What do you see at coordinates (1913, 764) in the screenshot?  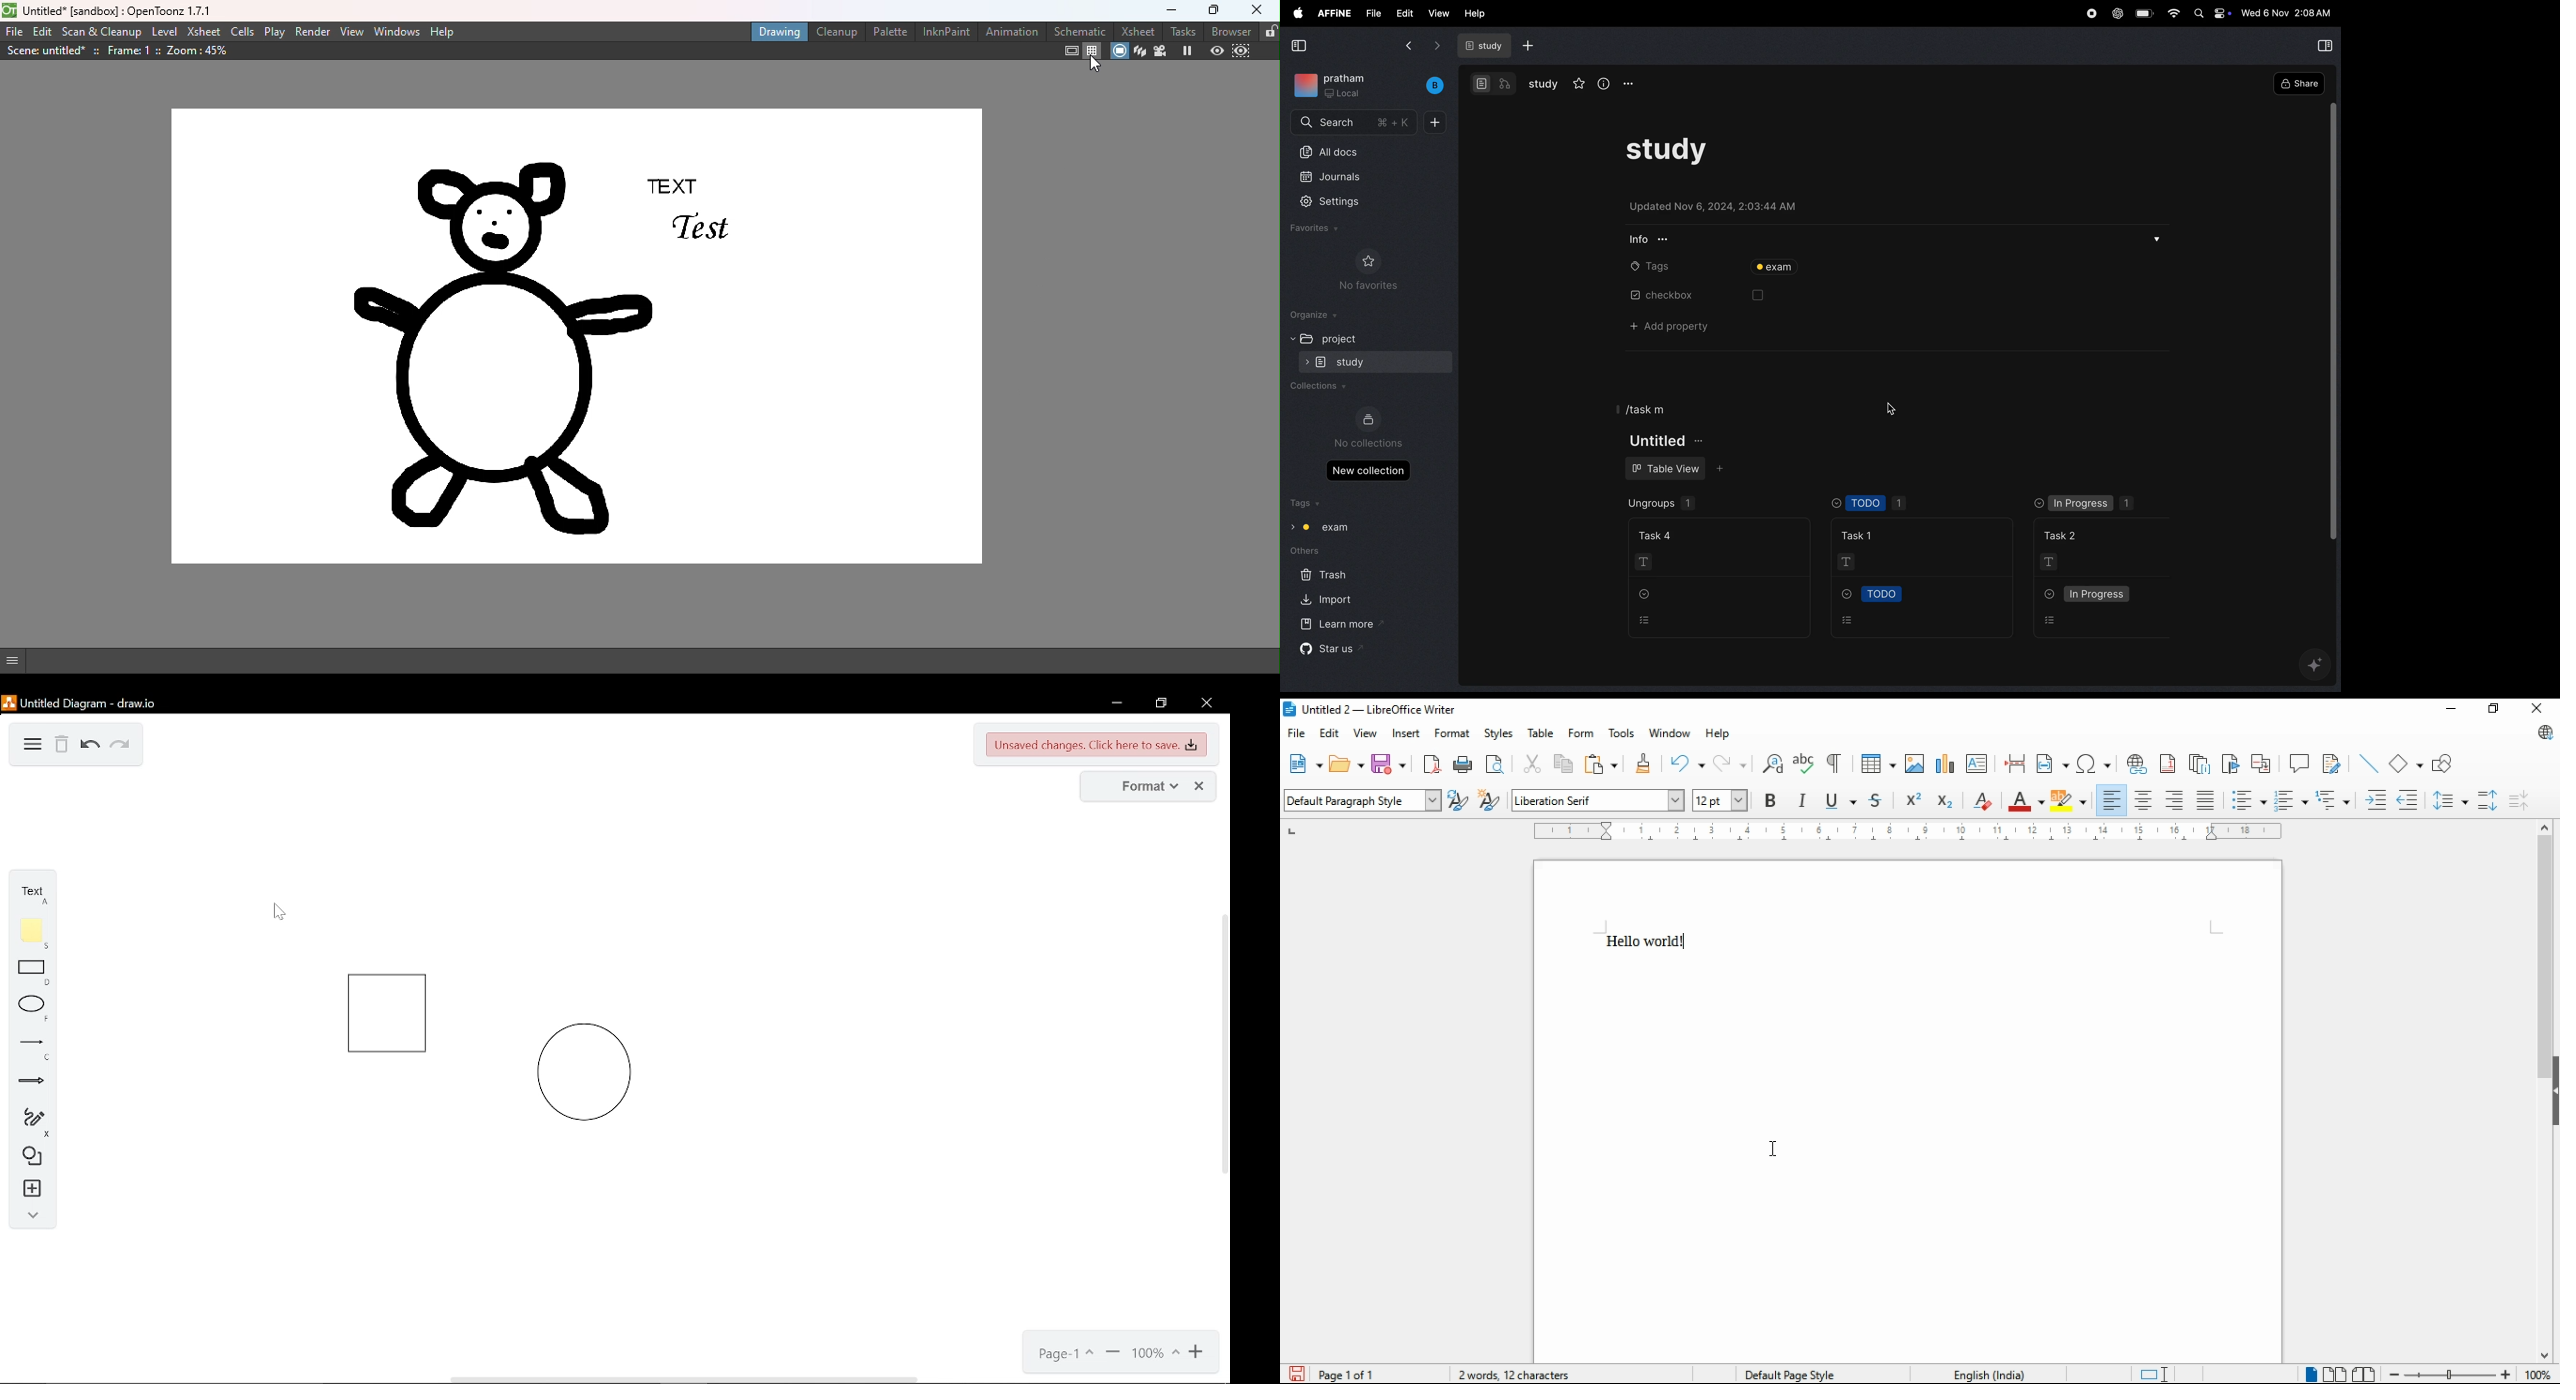 I see `insert image` at bounding box center [1913, 764].